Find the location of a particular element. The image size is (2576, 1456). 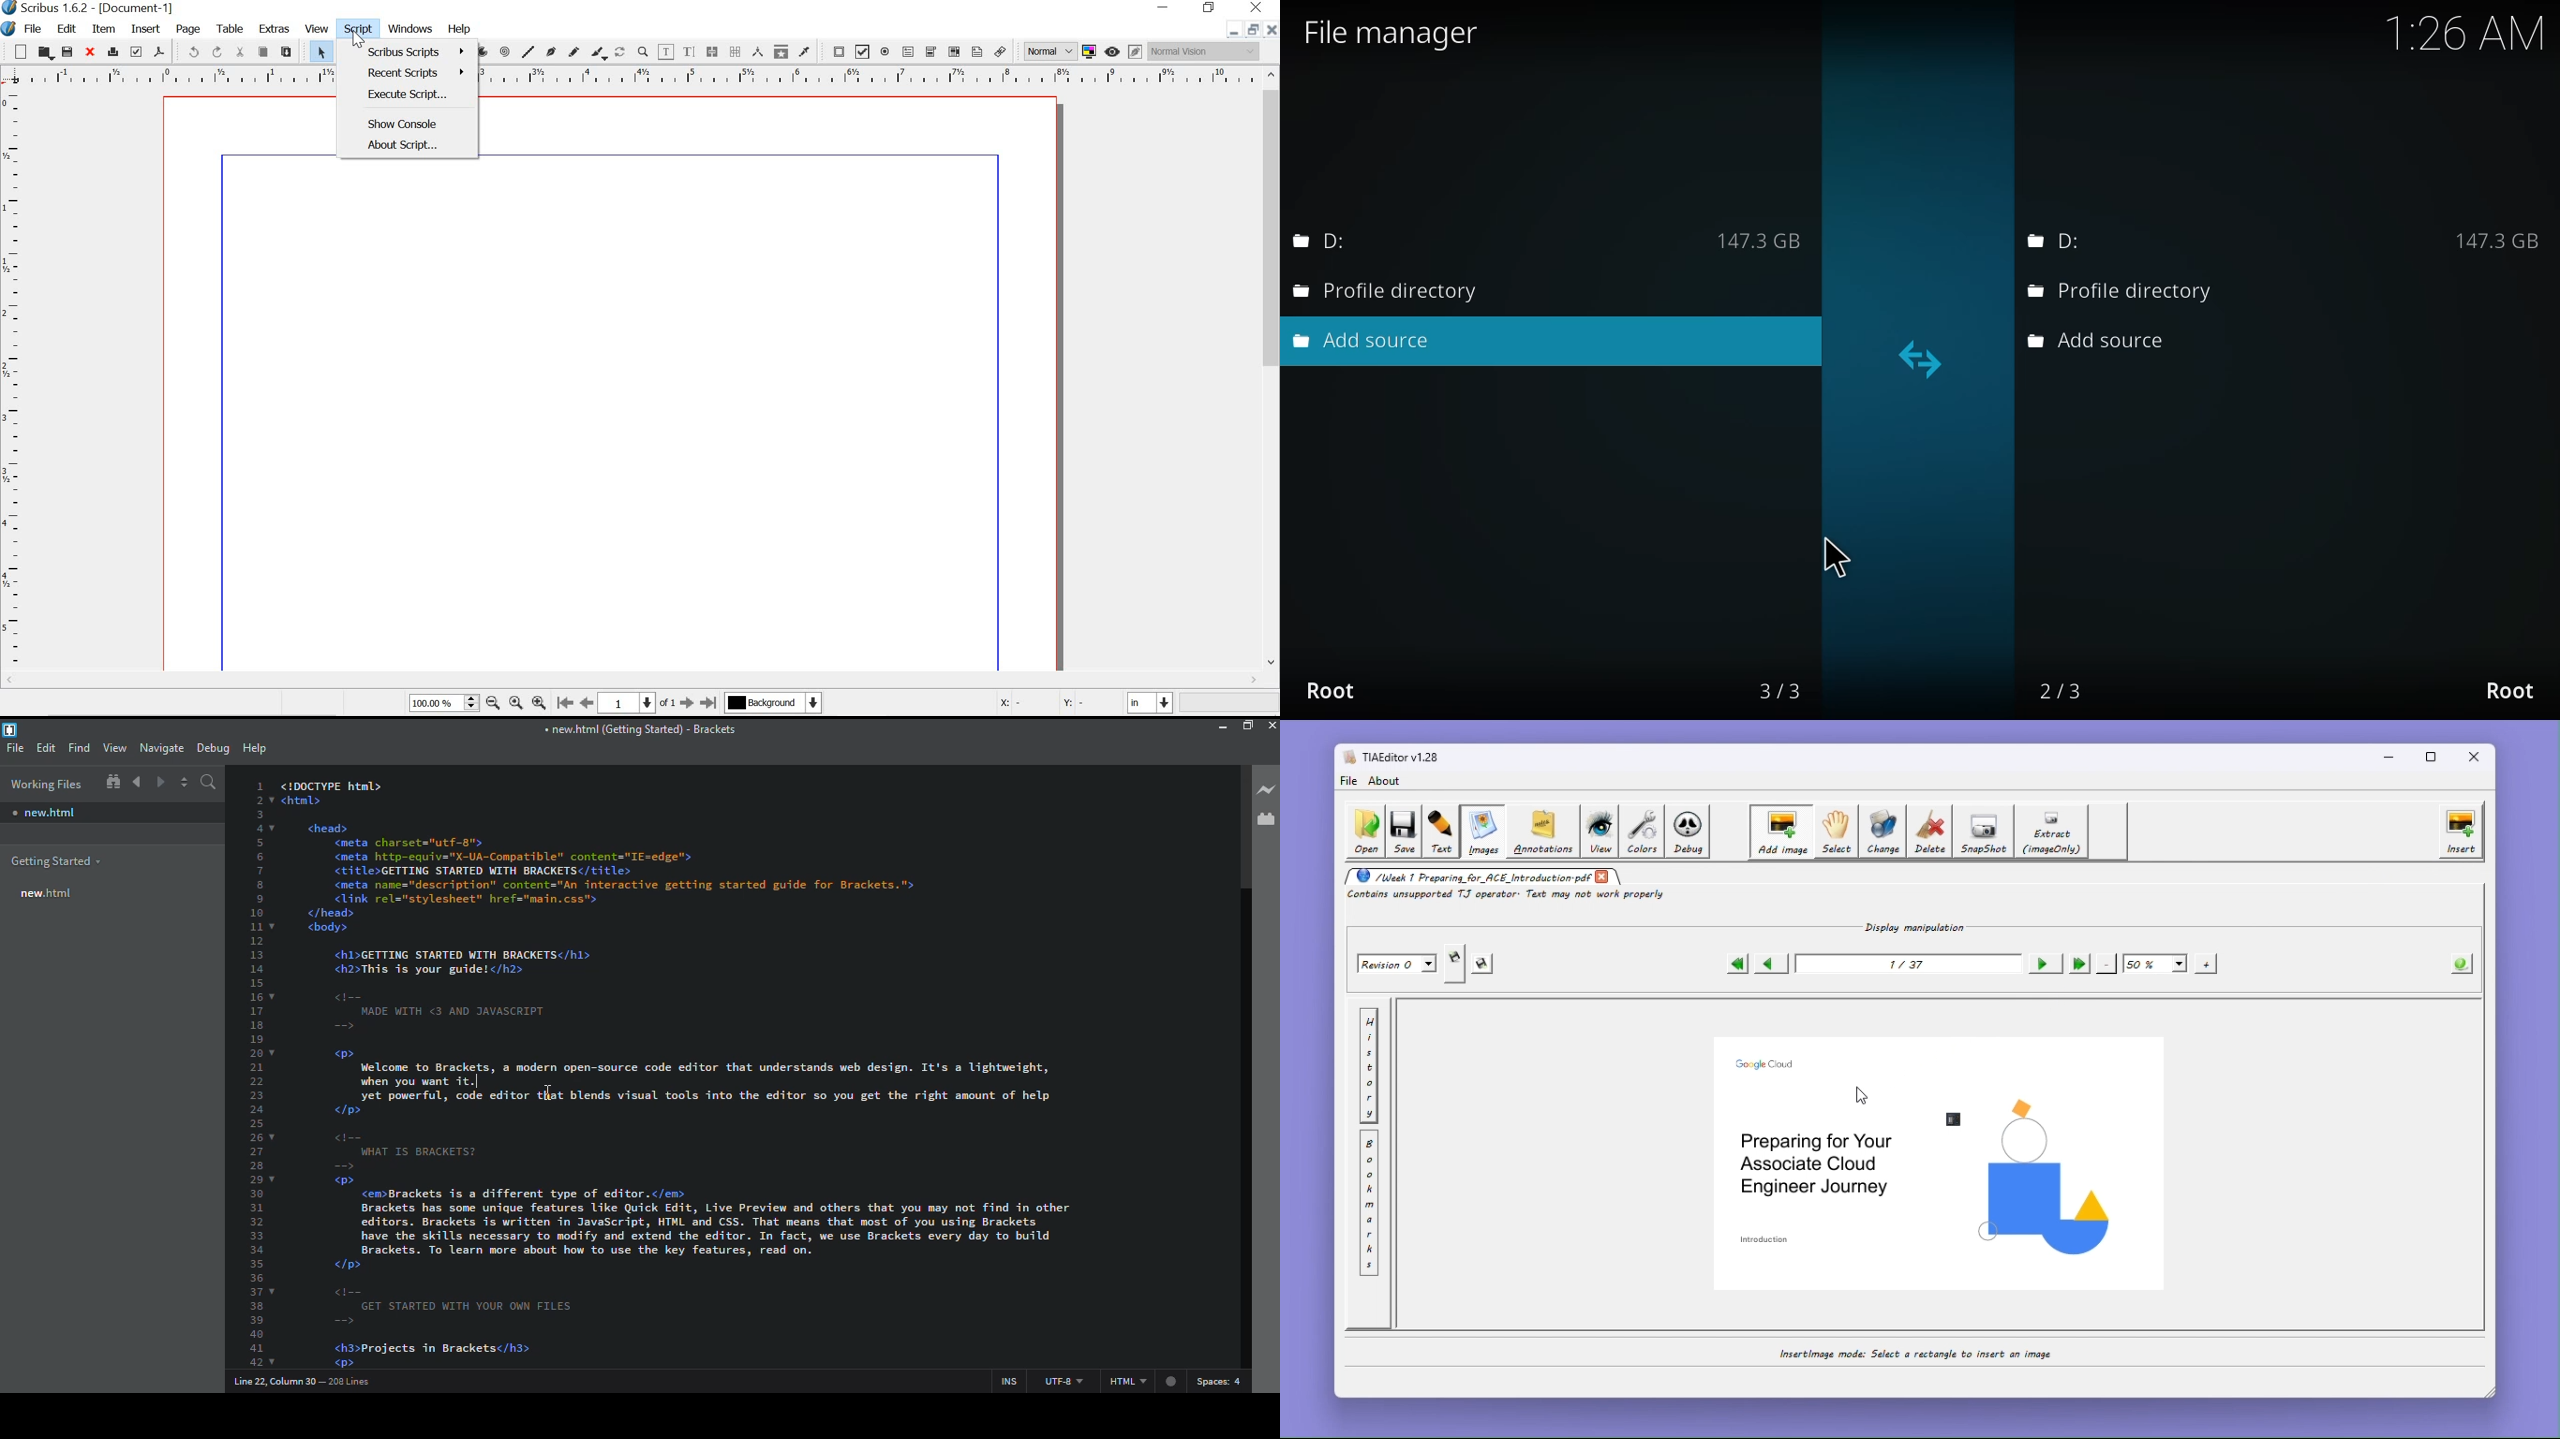

Scribus script is located at coordinates (417, 51).